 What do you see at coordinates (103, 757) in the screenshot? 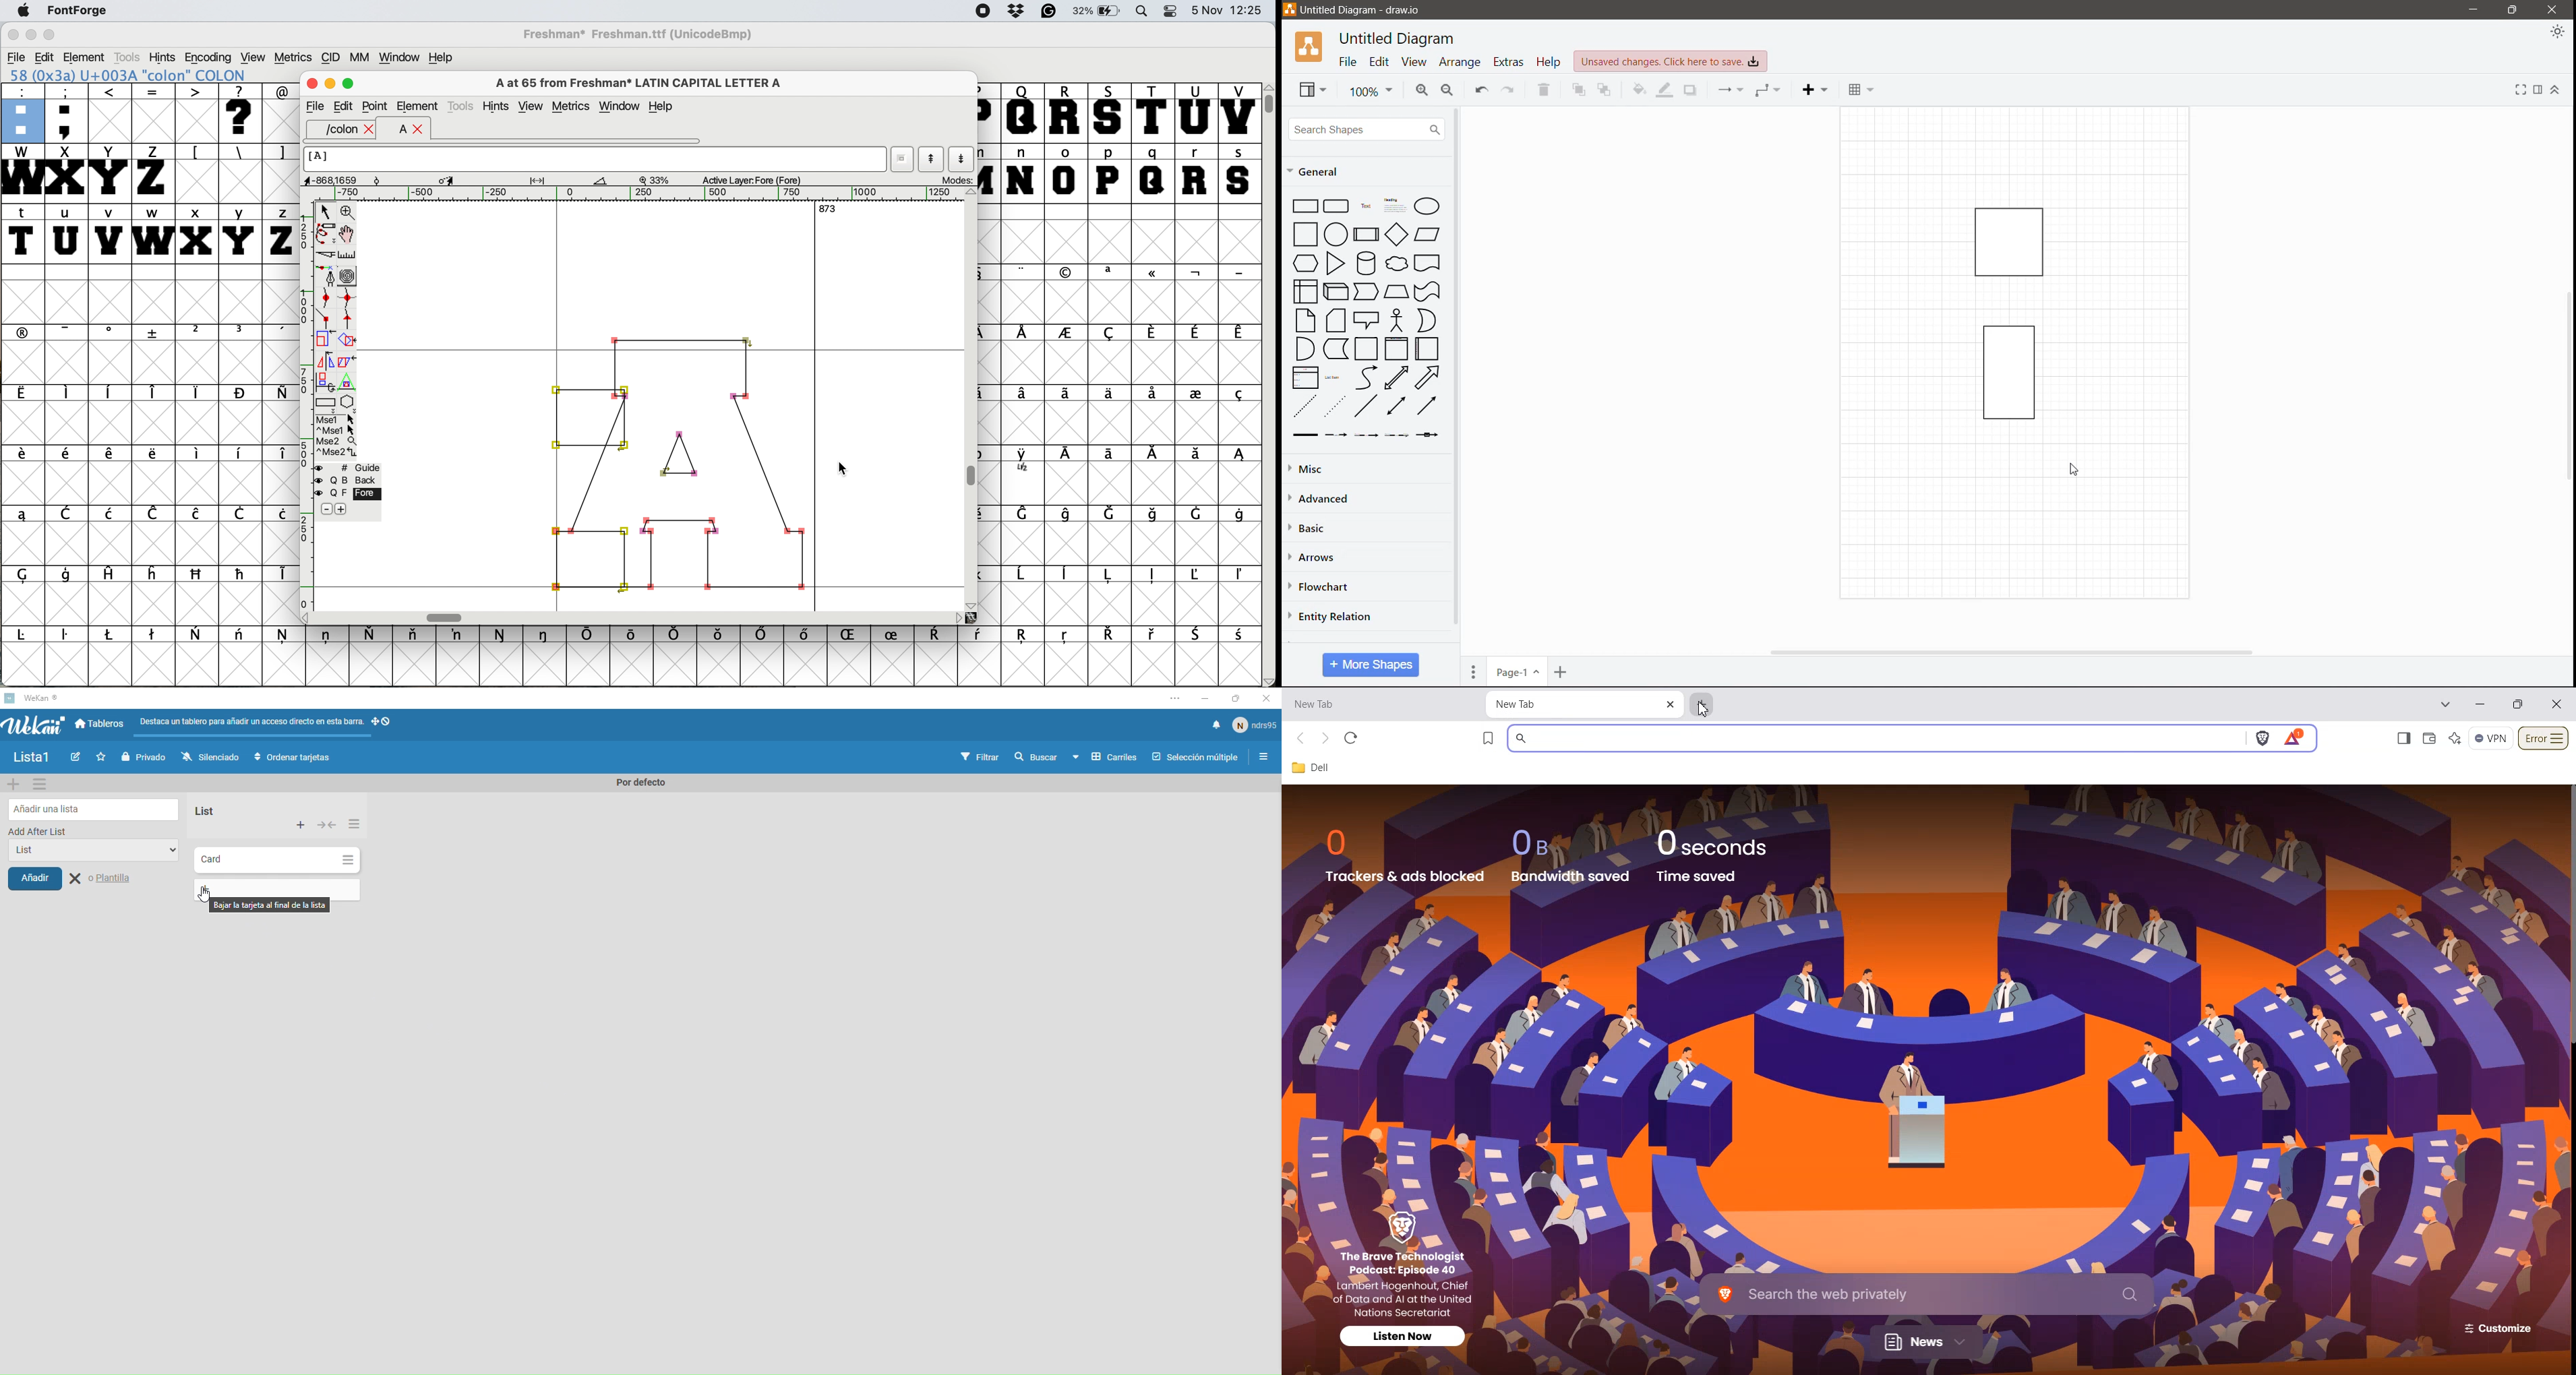
I see `Favourites` at bounding box center [103, 757].